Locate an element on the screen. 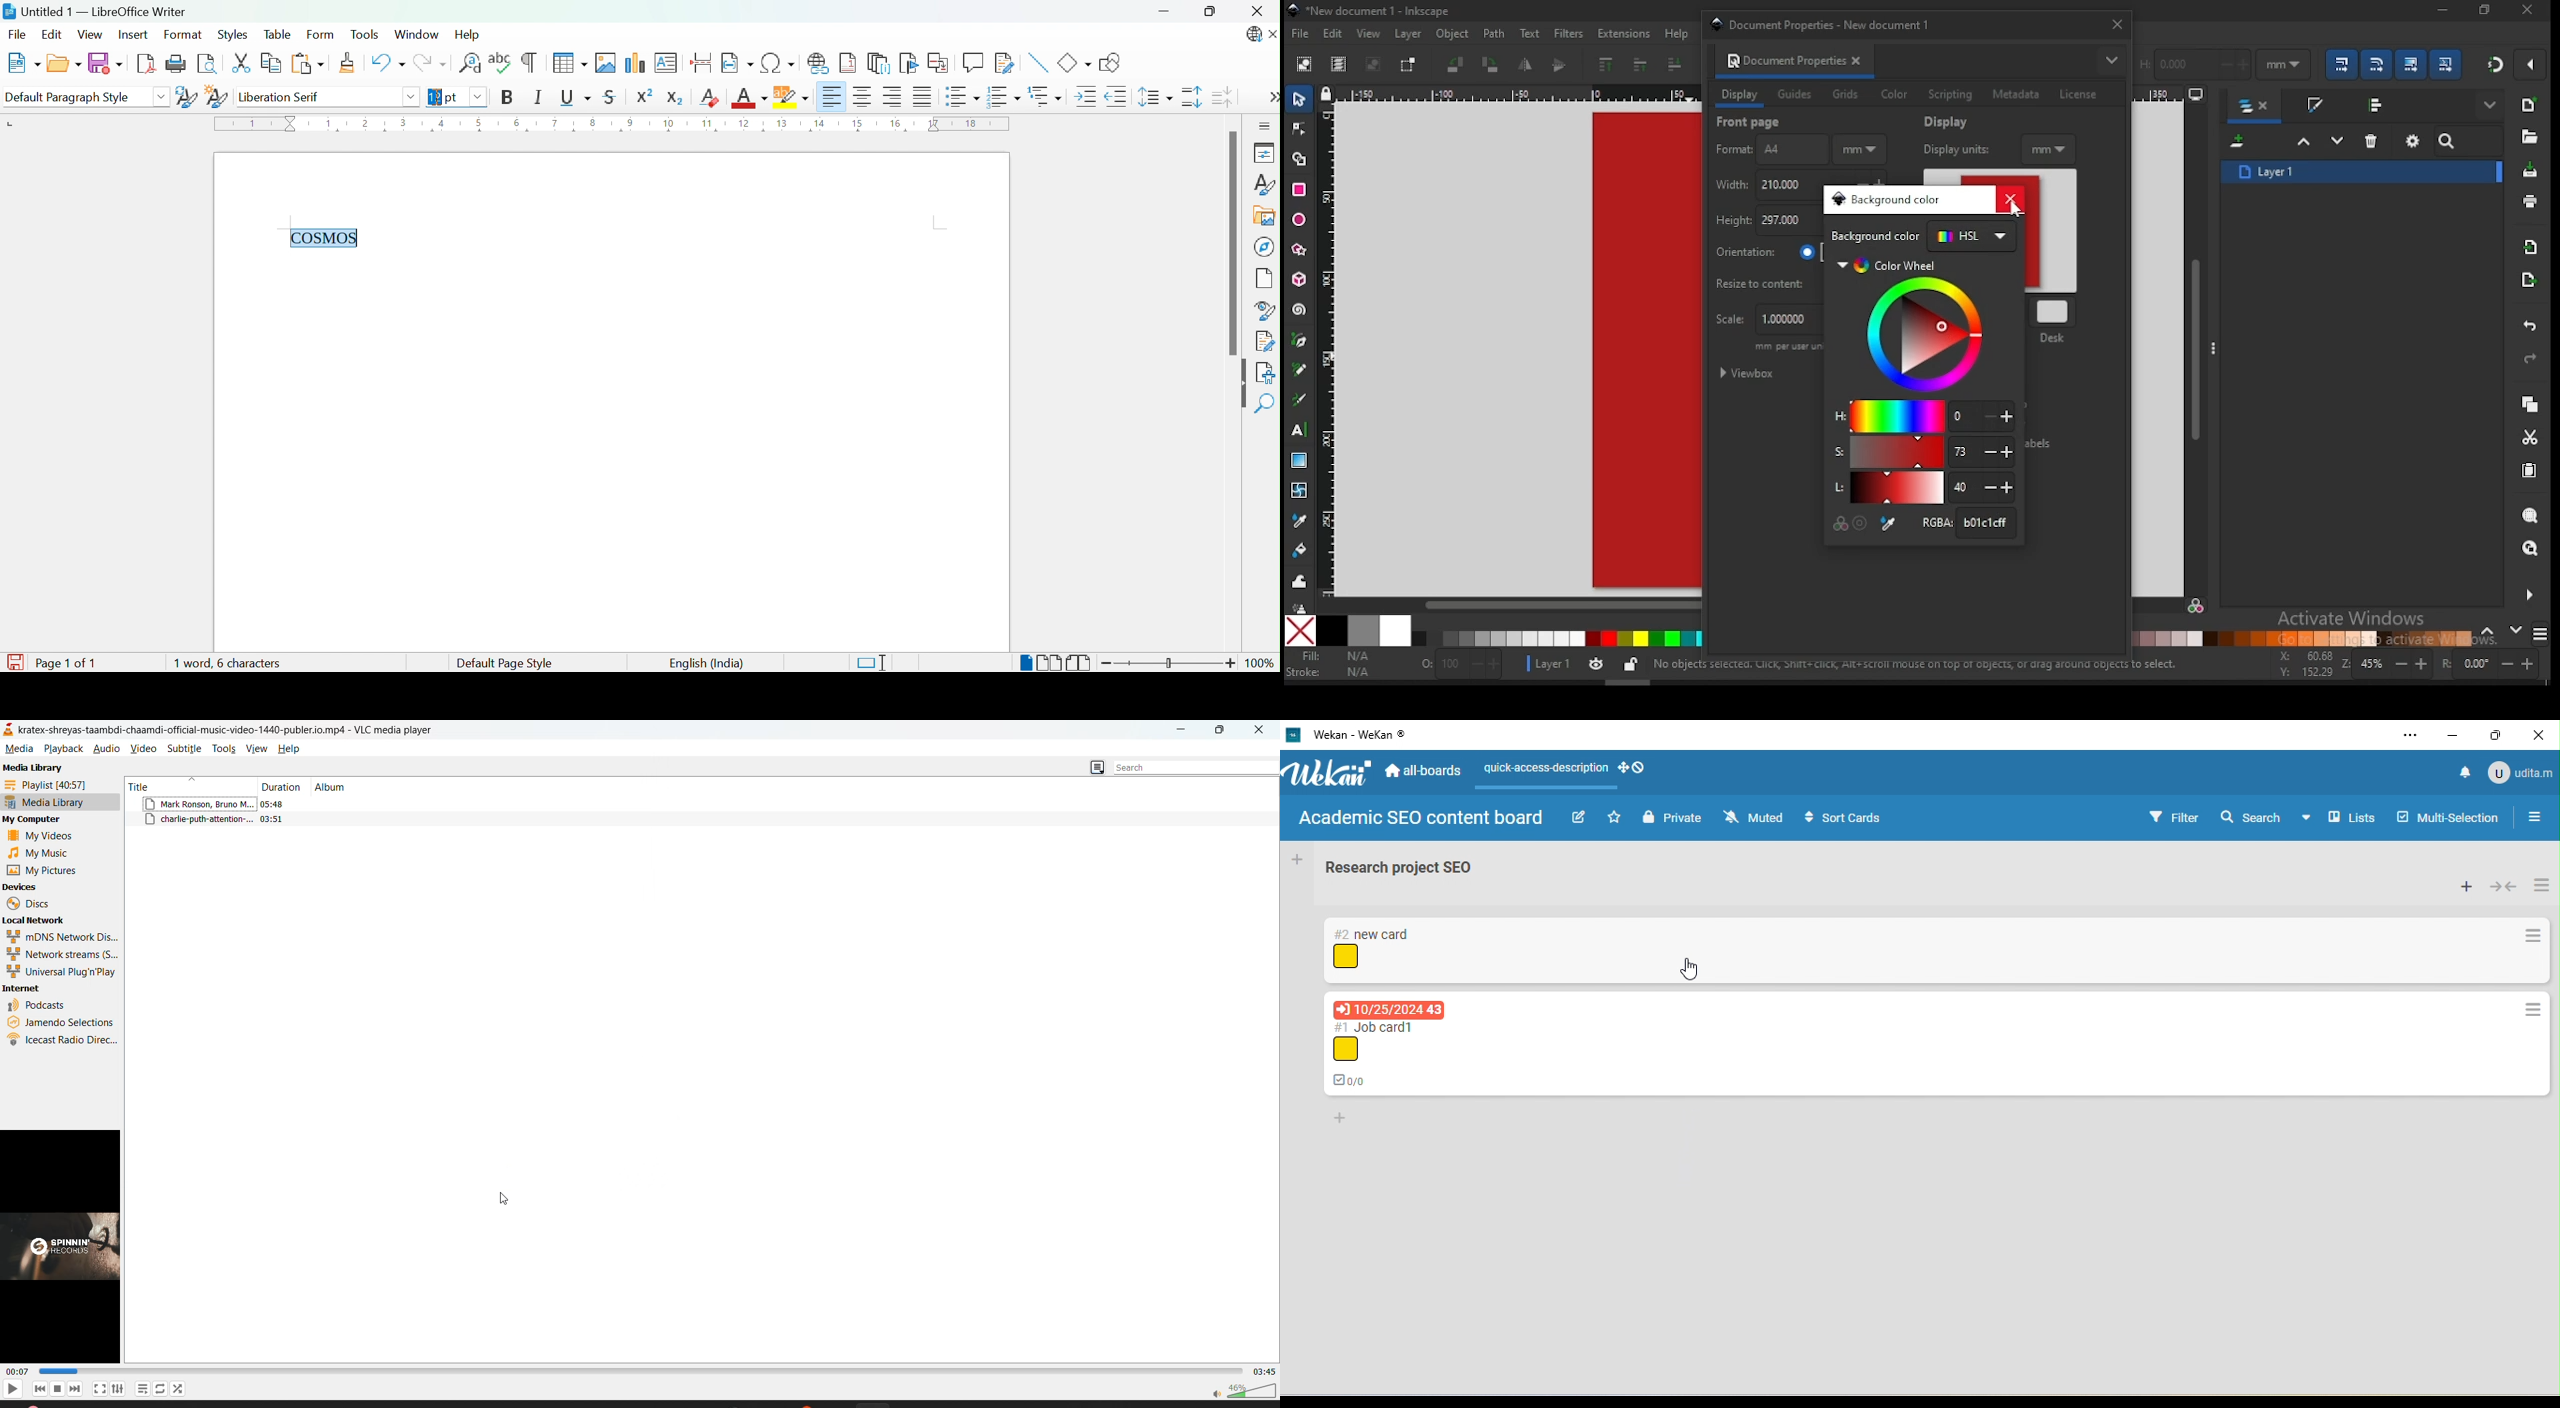 The height and width of the screenshot is (1428, 2576). list name: research project SEO is located at coordinates (1410, 872).